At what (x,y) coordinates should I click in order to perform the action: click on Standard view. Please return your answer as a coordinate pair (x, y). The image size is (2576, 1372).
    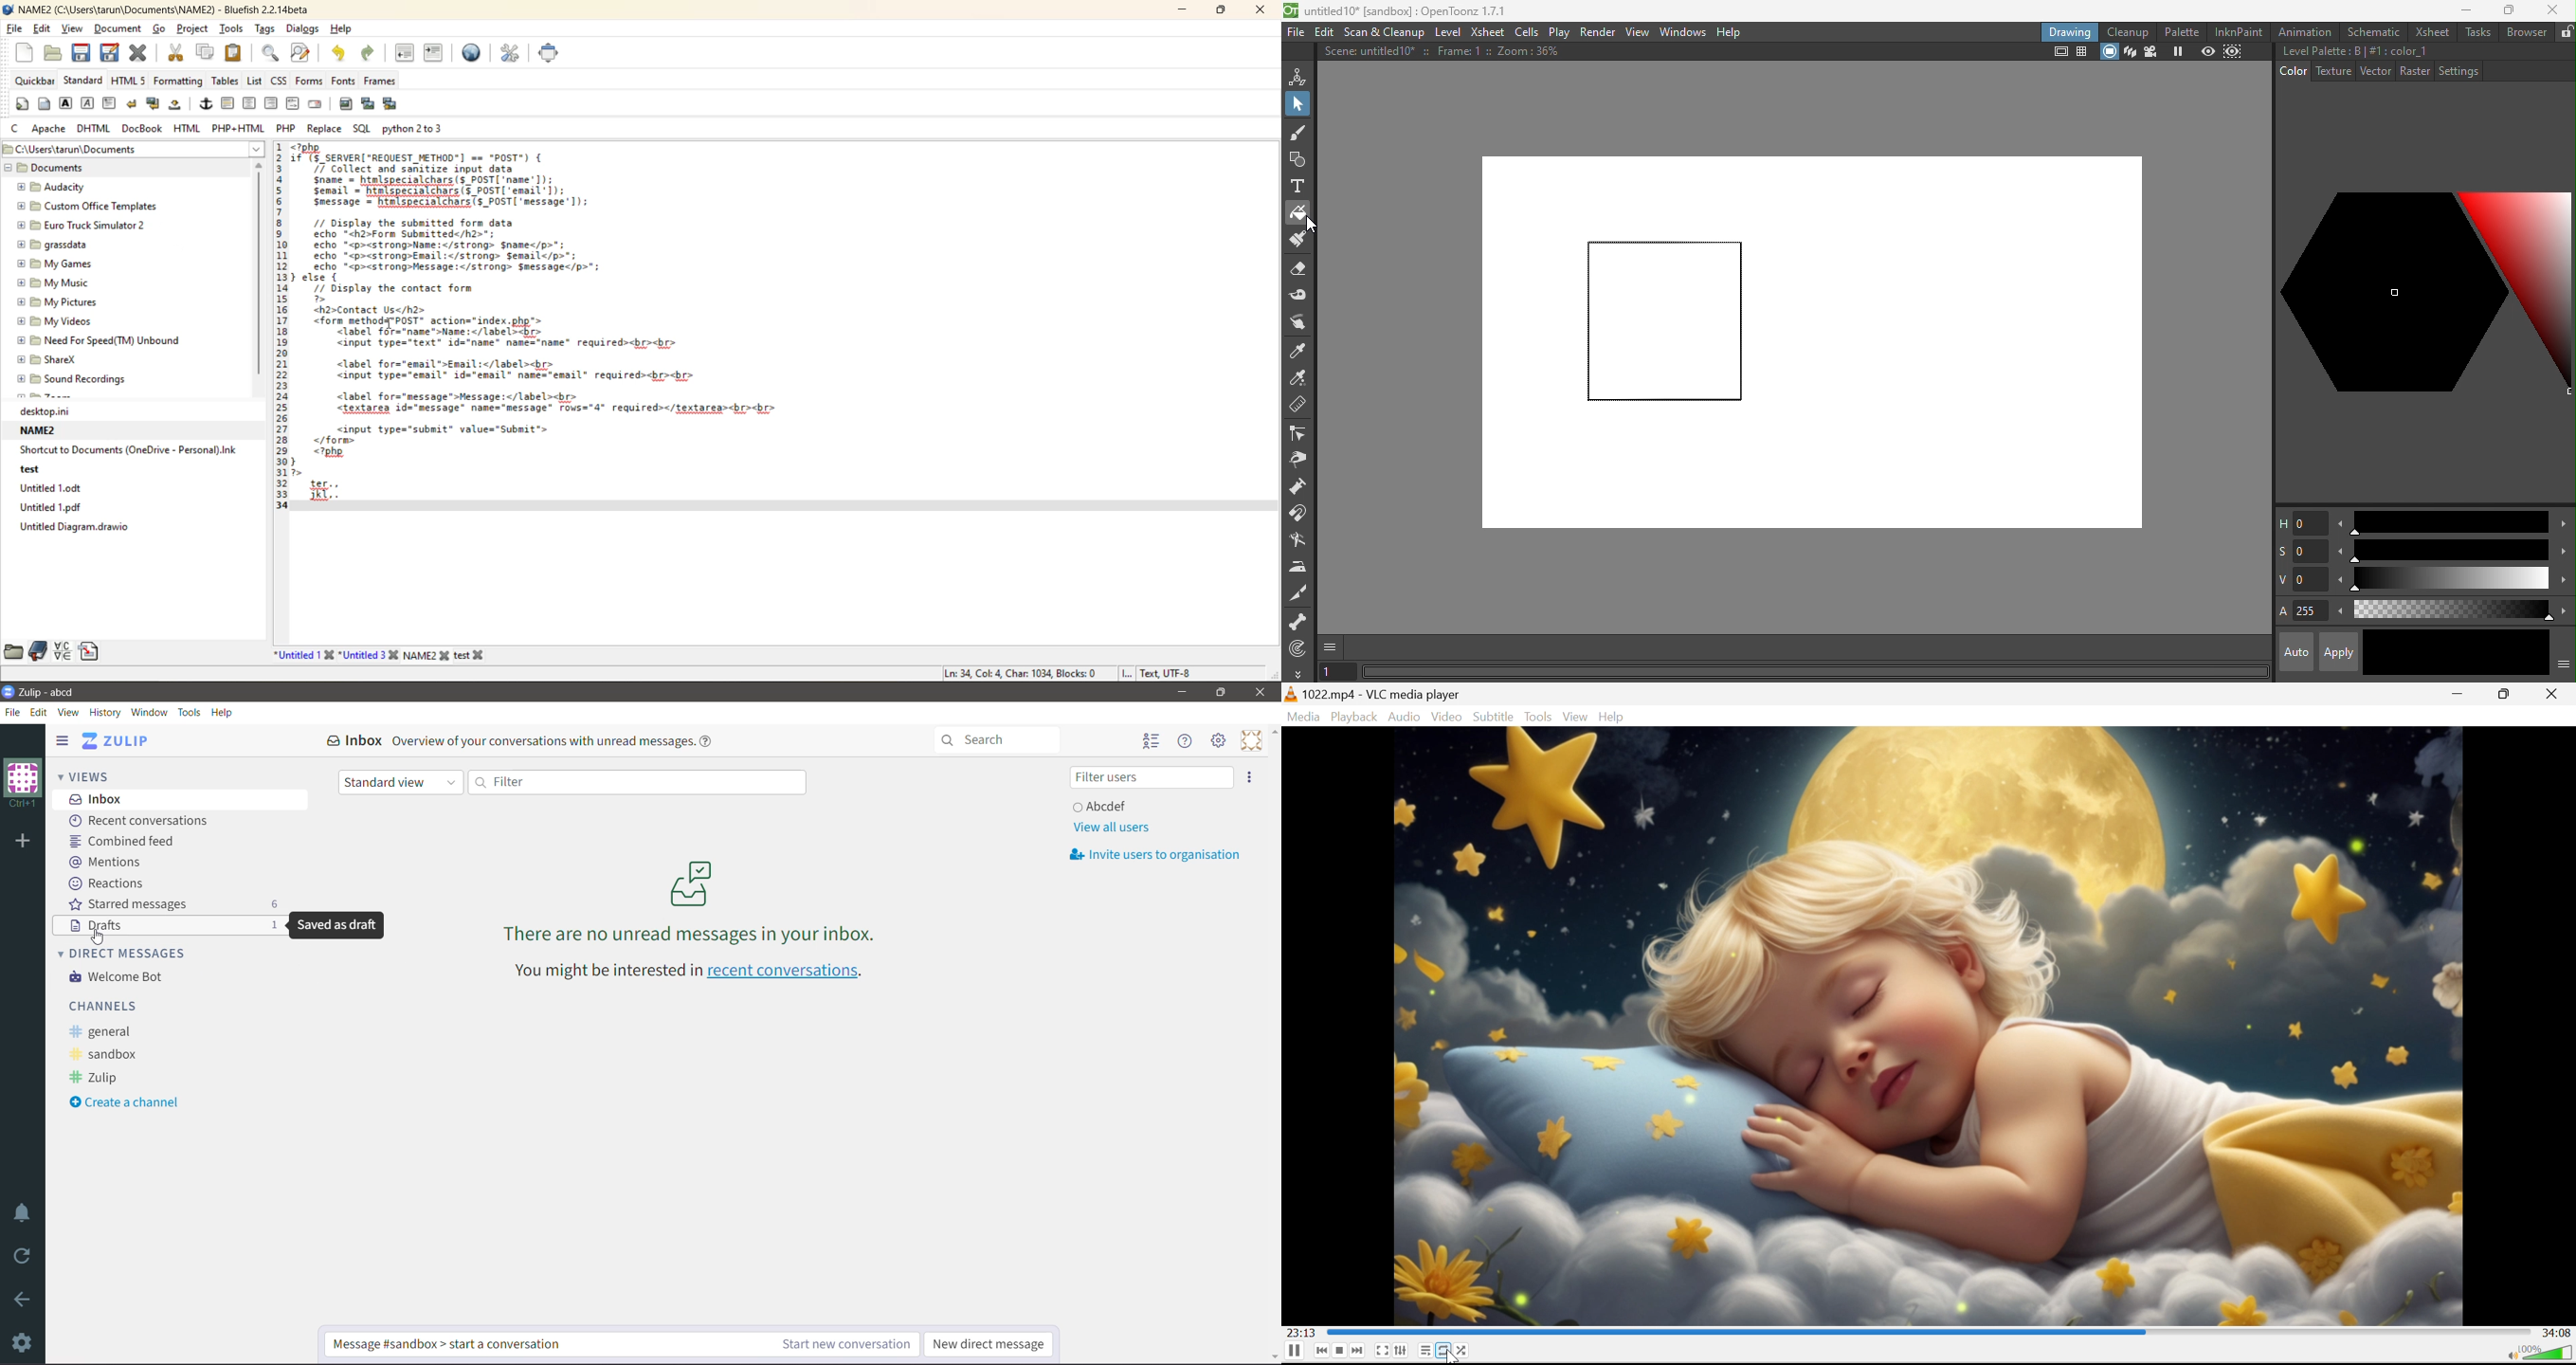
    Looking at the image, I should click on (401, 783).